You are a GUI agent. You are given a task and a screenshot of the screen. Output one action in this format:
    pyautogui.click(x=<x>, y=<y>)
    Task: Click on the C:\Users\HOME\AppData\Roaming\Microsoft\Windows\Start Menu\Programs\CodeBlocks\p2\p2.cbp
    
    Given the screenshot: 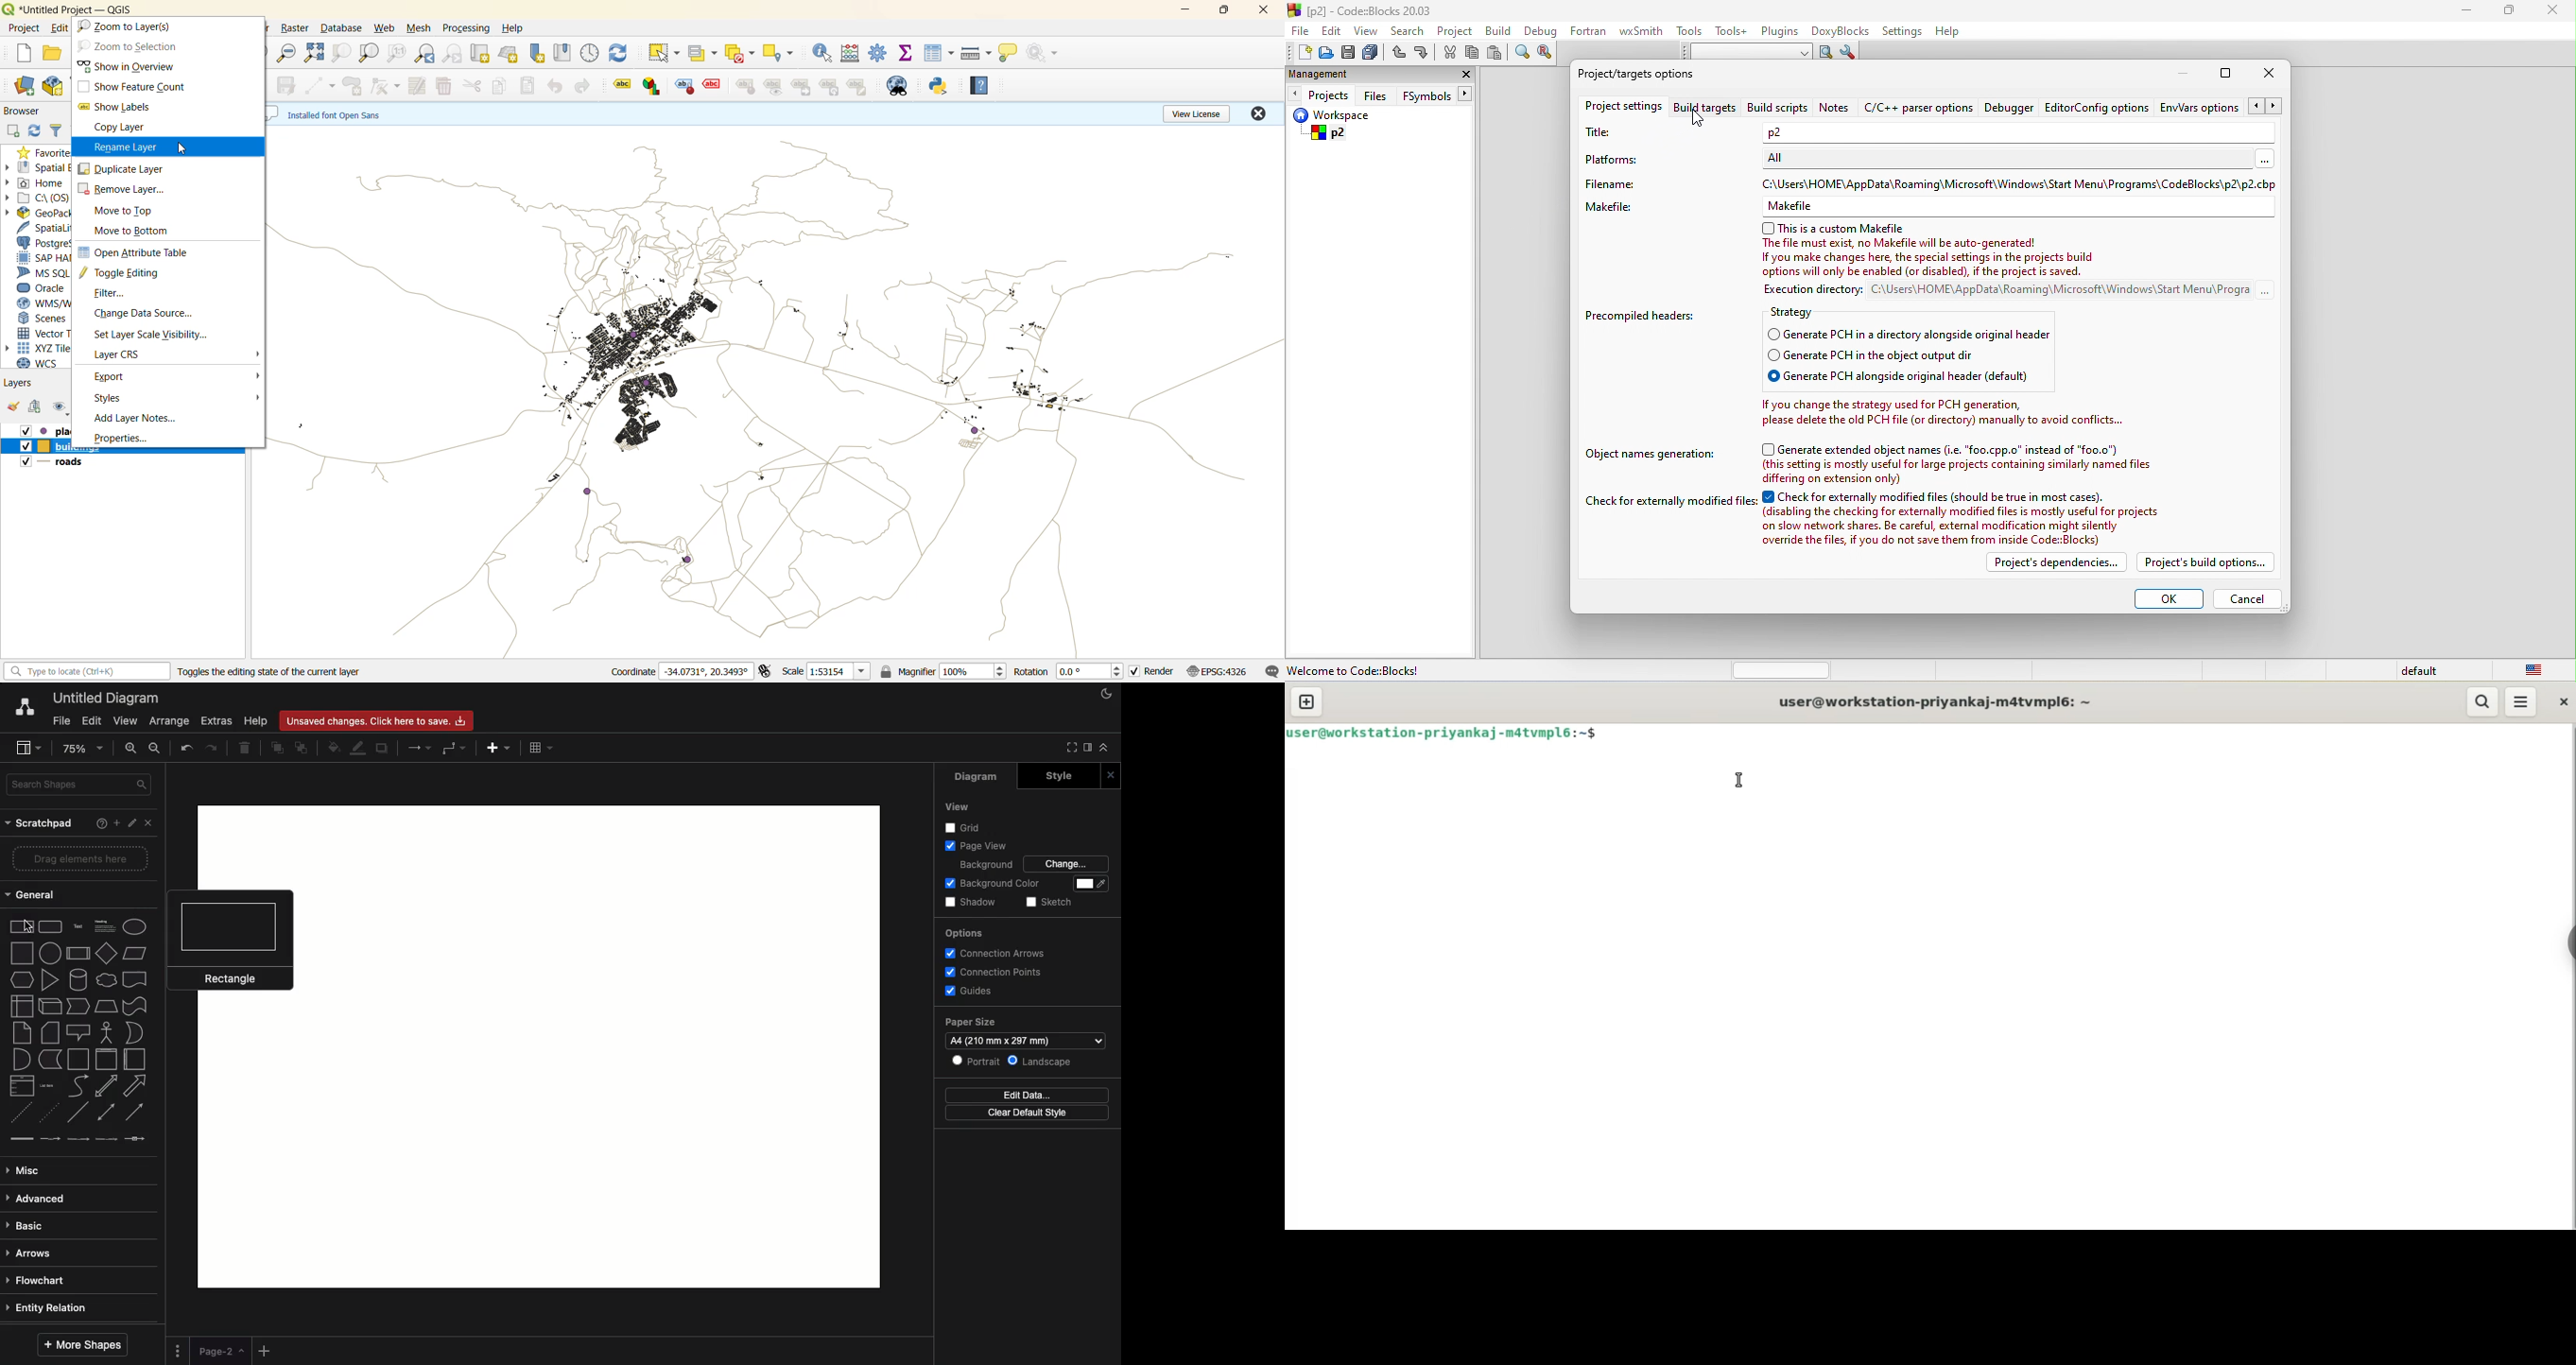 What is the action you would take?
    pyautogui.click(x=2020, y=183)
    